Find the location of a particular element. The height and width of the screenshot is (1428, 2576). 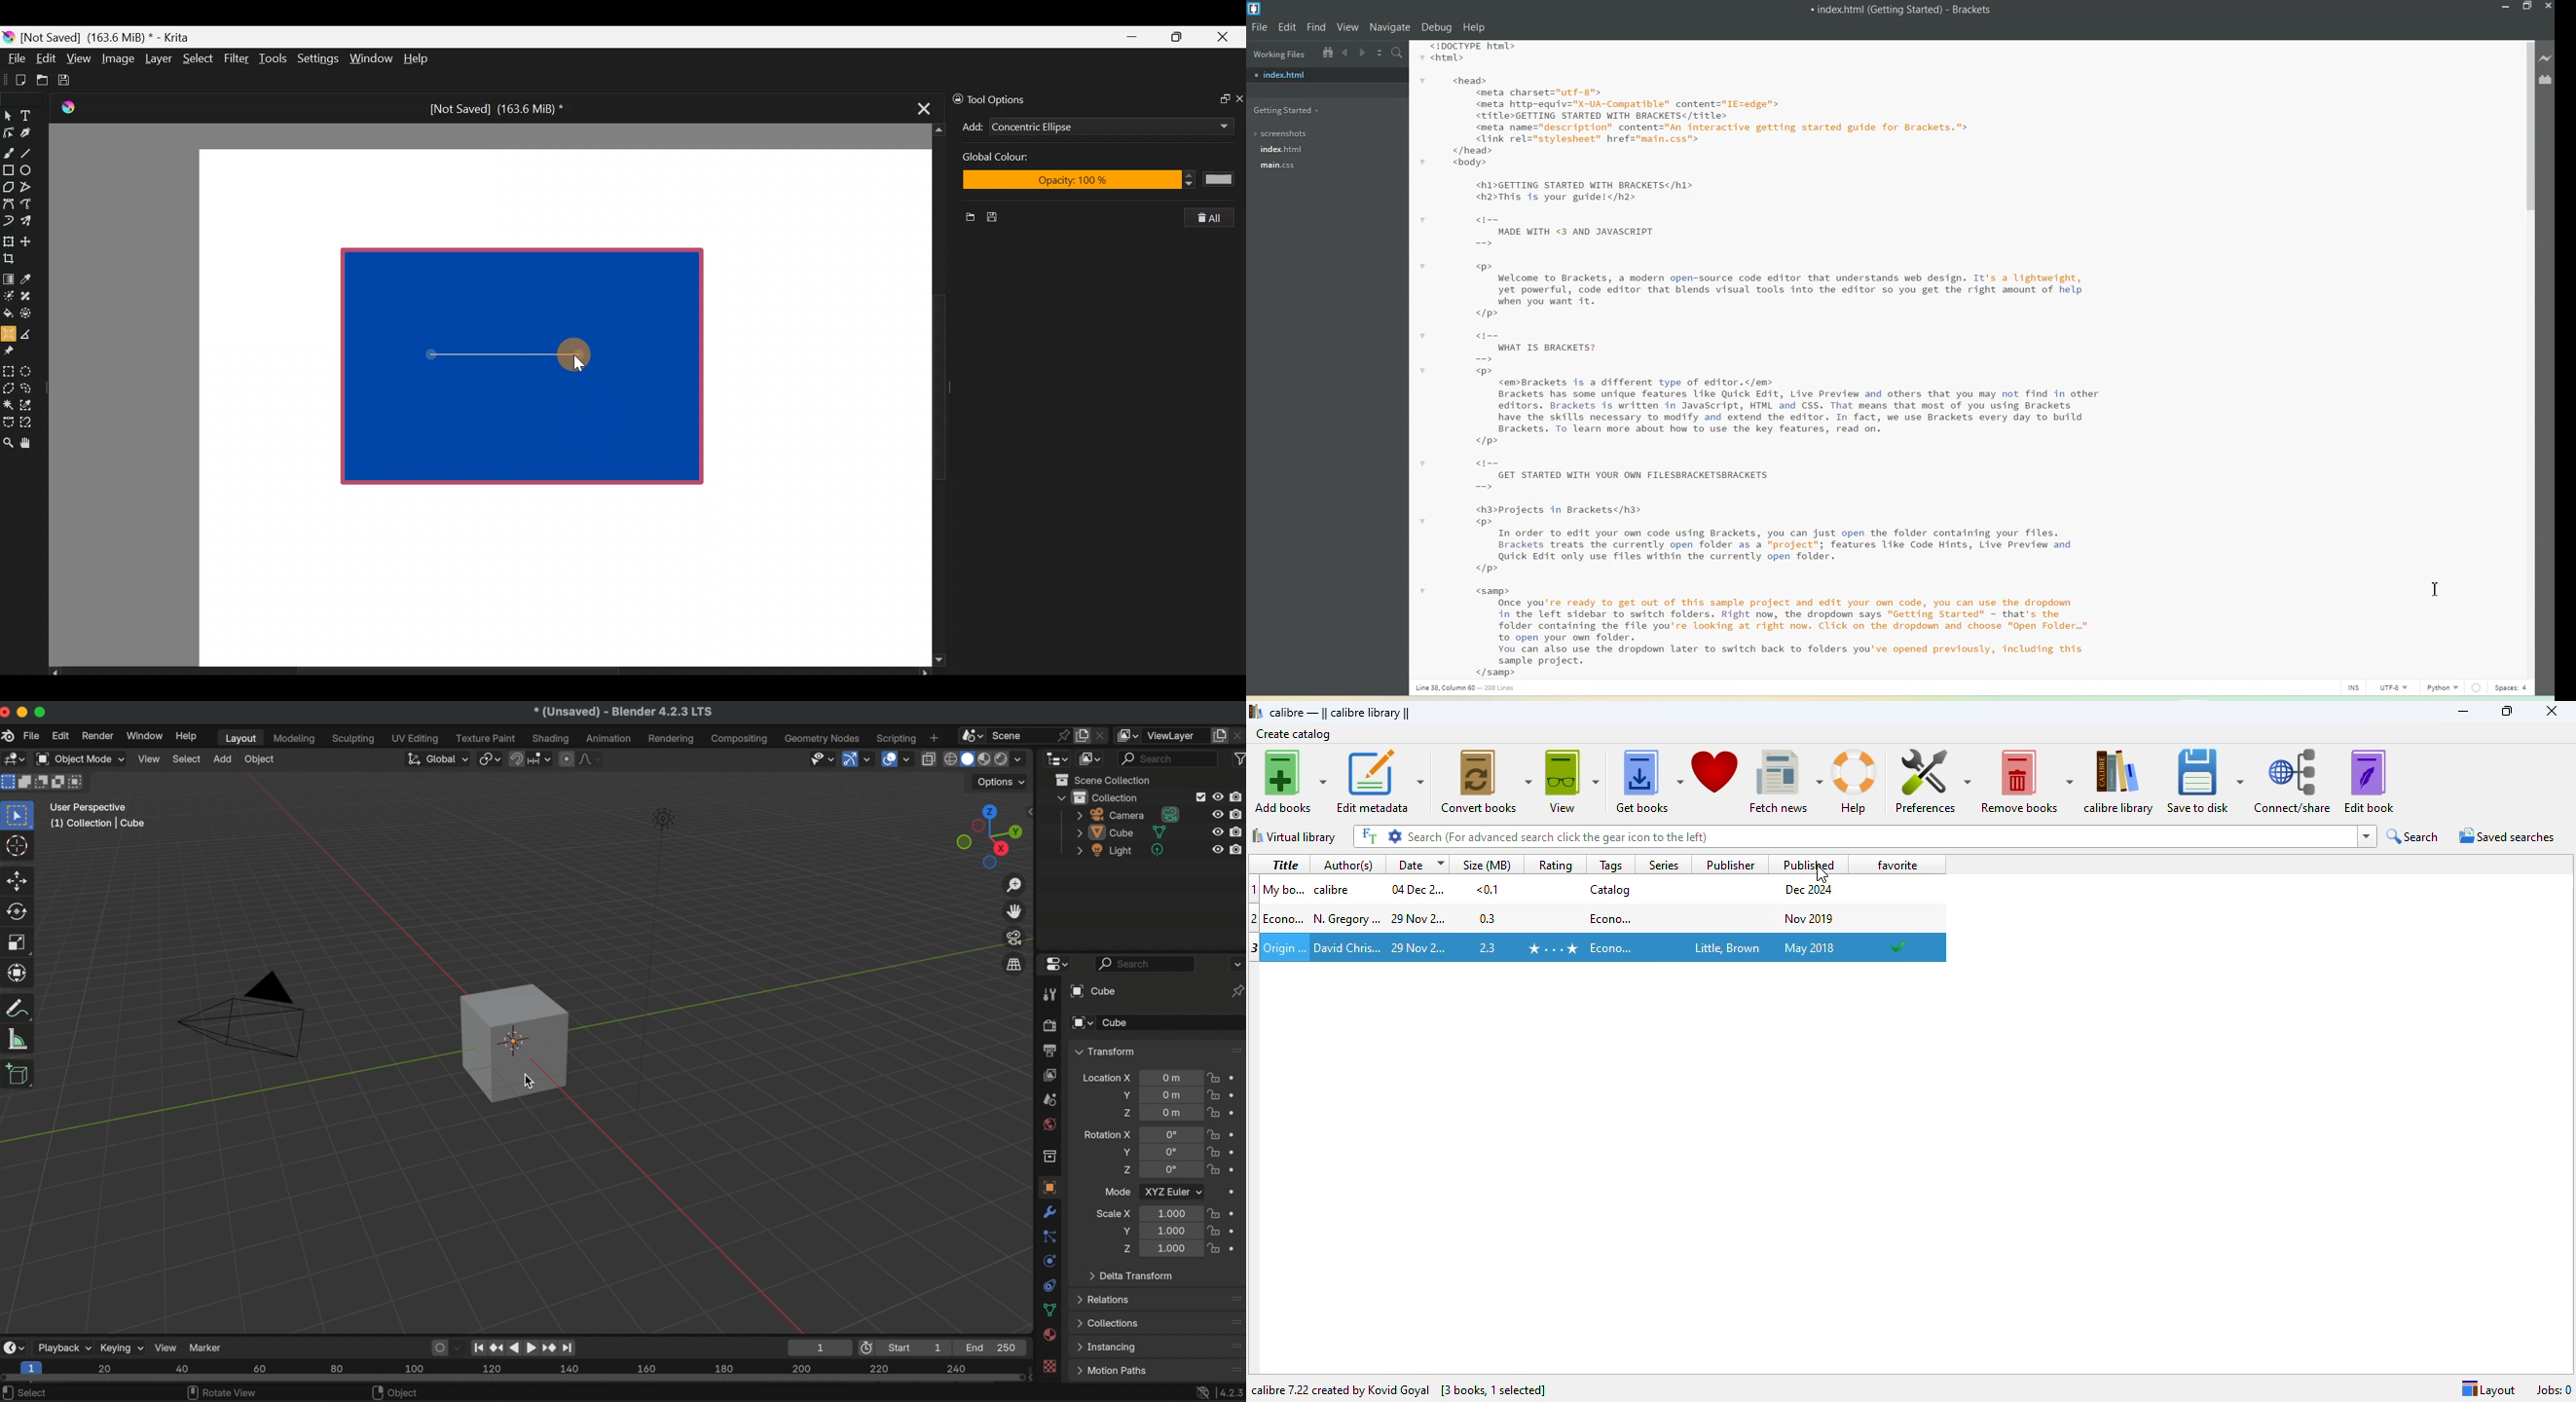

drag handles is located at coordinates (1231, 1367).